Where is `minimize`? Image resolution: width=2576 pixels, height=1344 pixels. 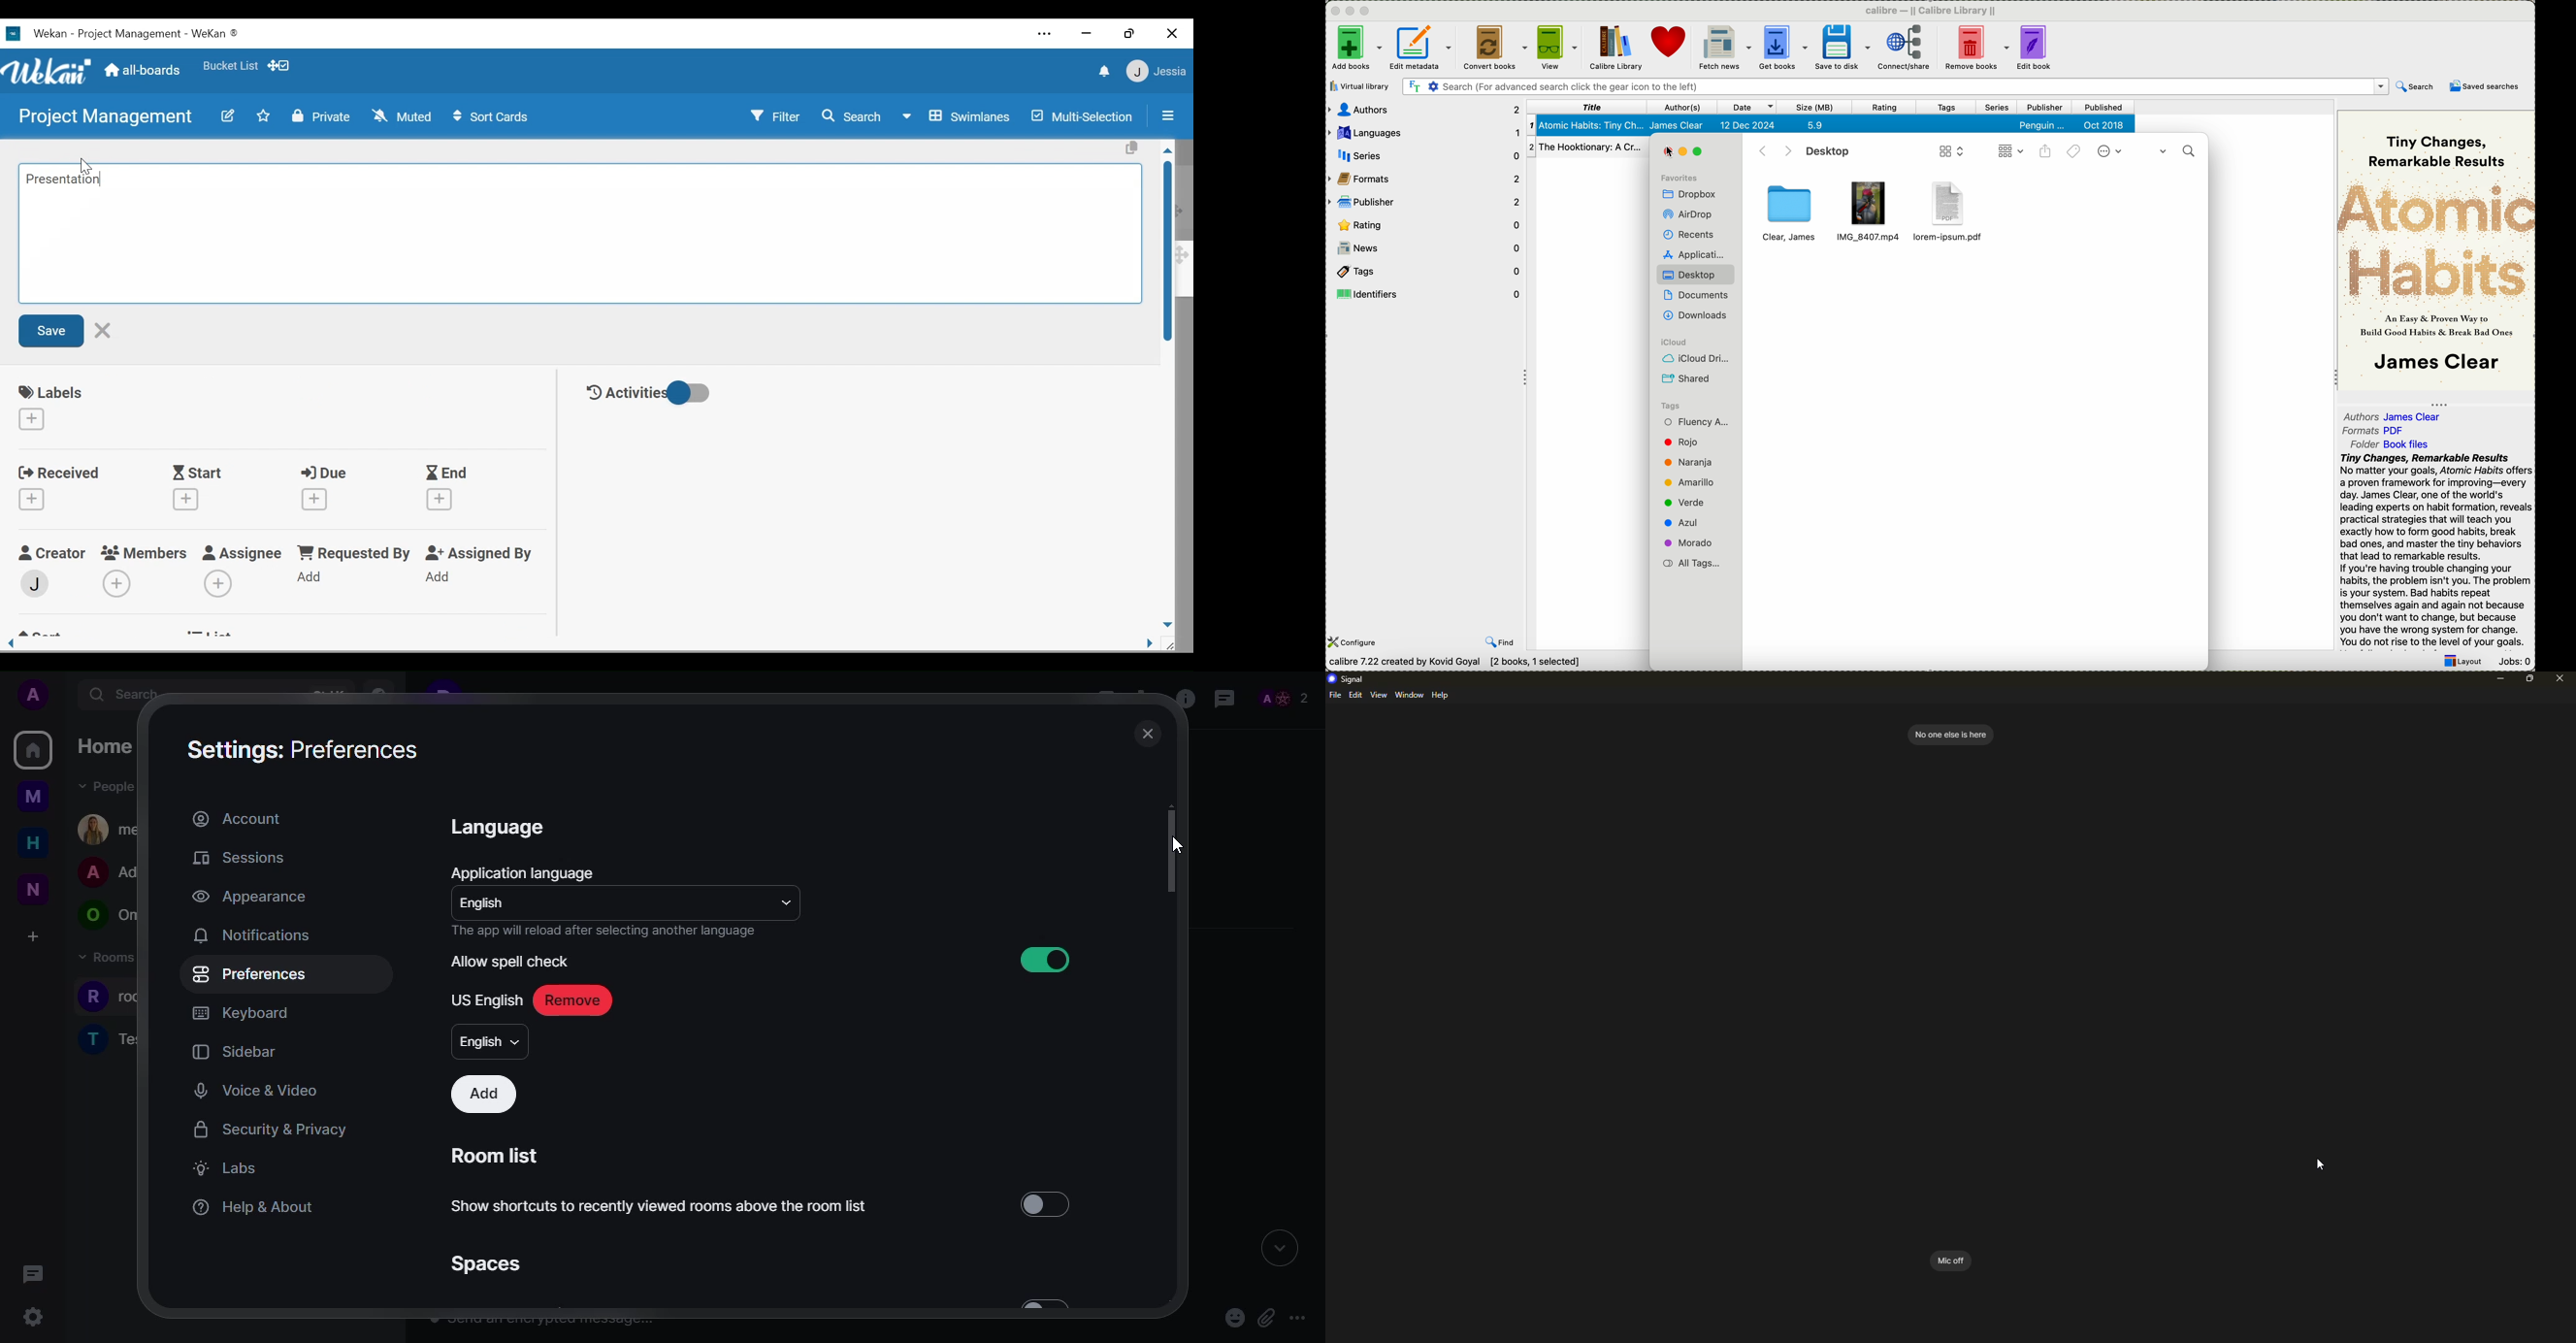 minimize is located at coordinates (2497, 681).